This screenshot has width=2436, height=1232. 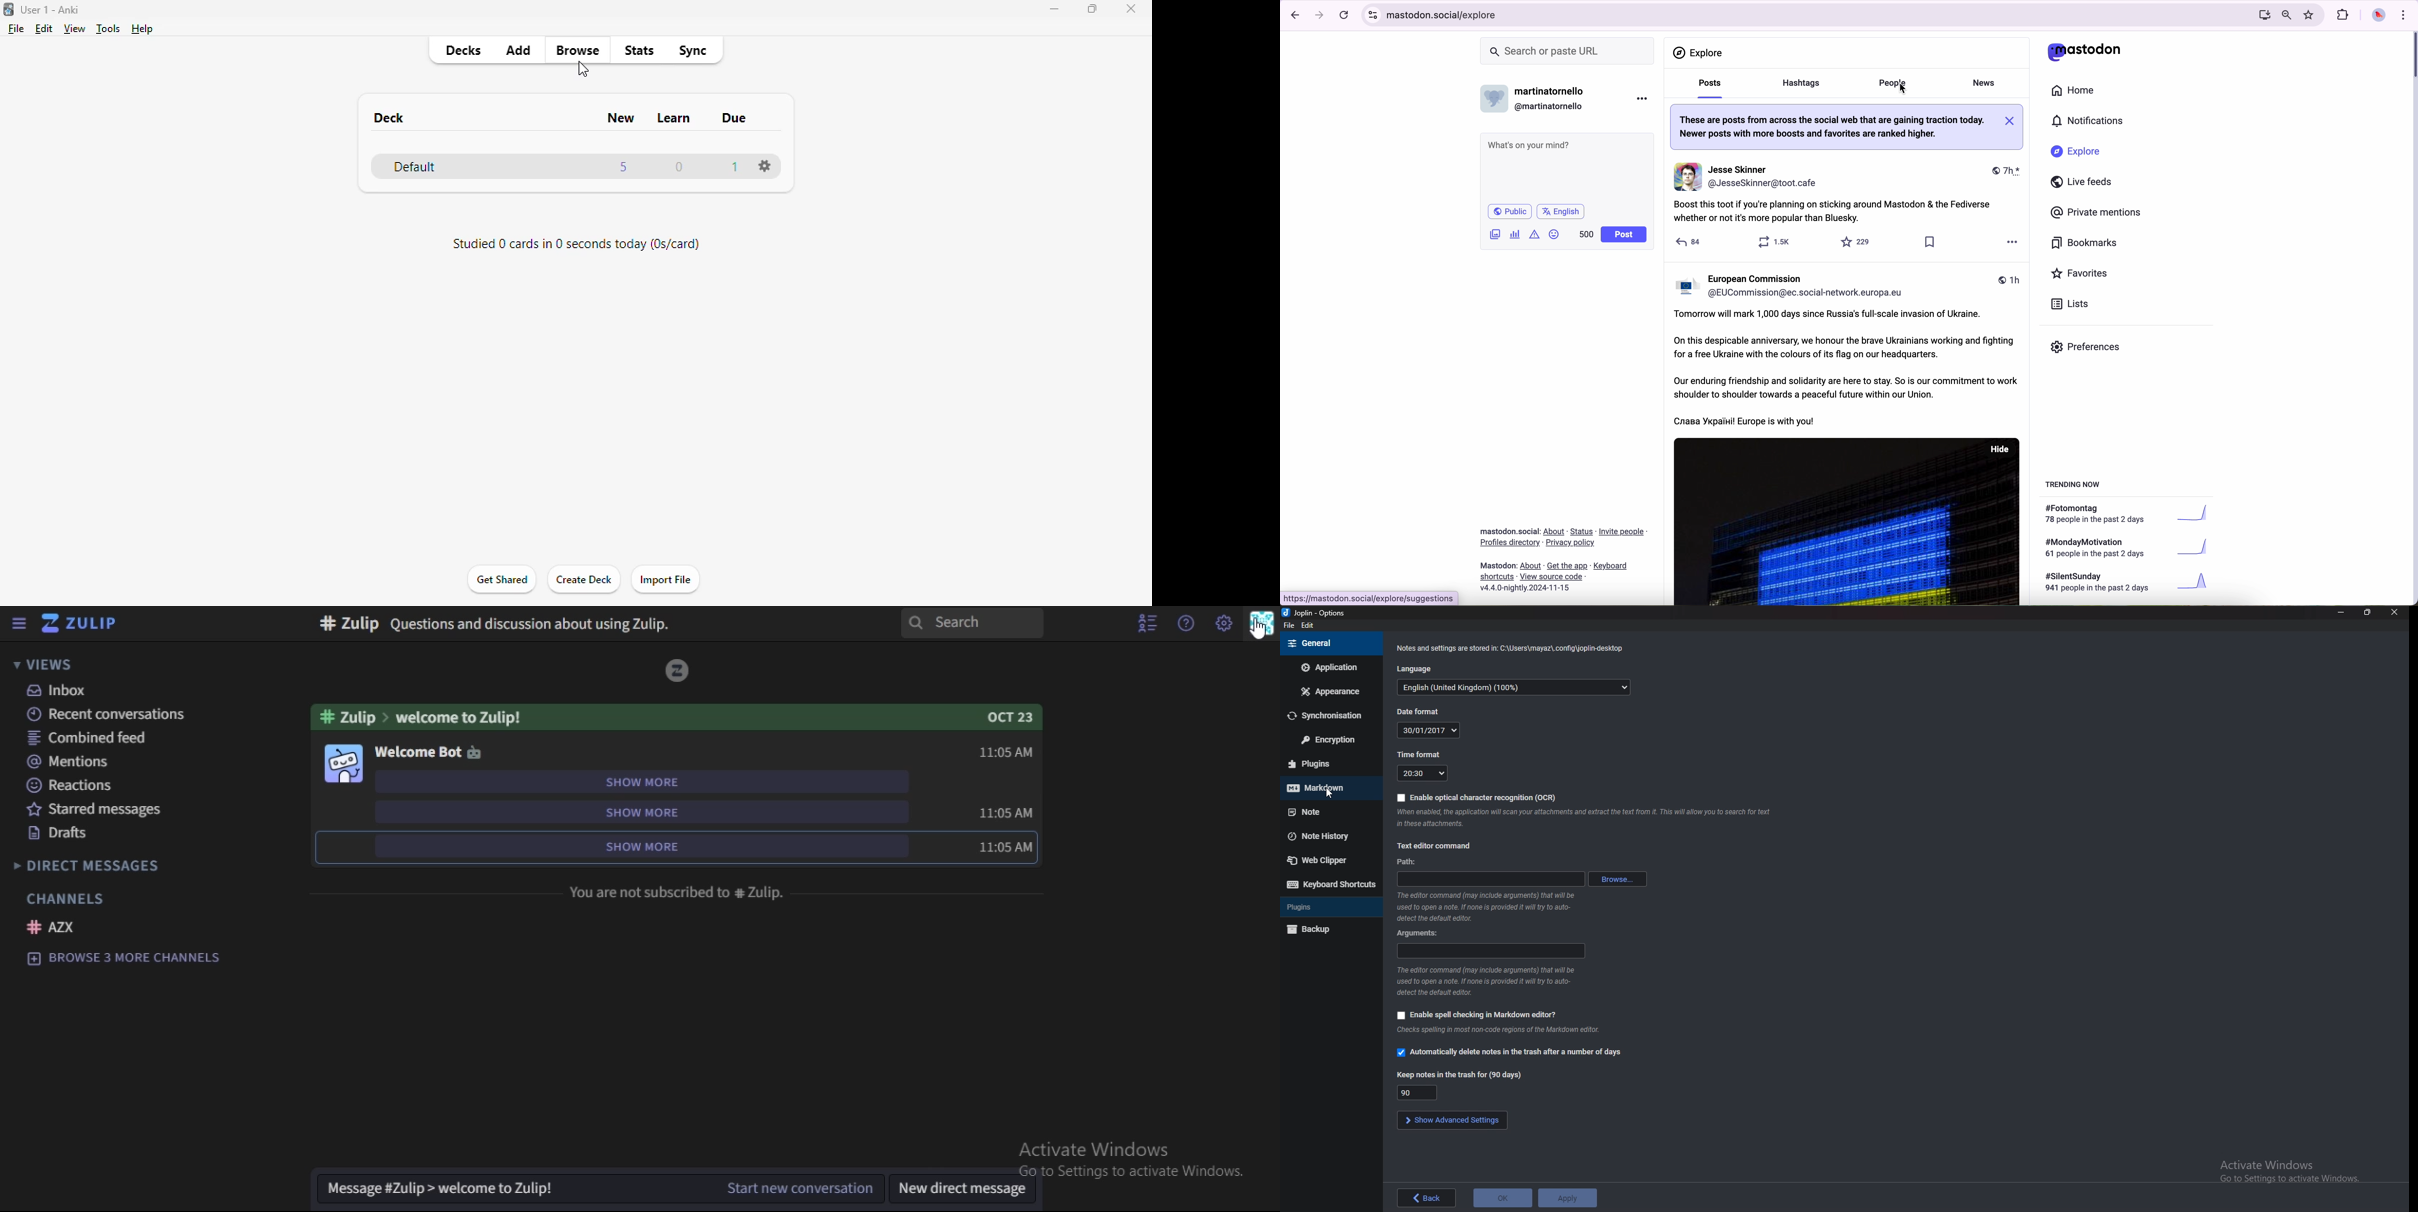 I want to click on markdown, so click(x=1326, y=788).